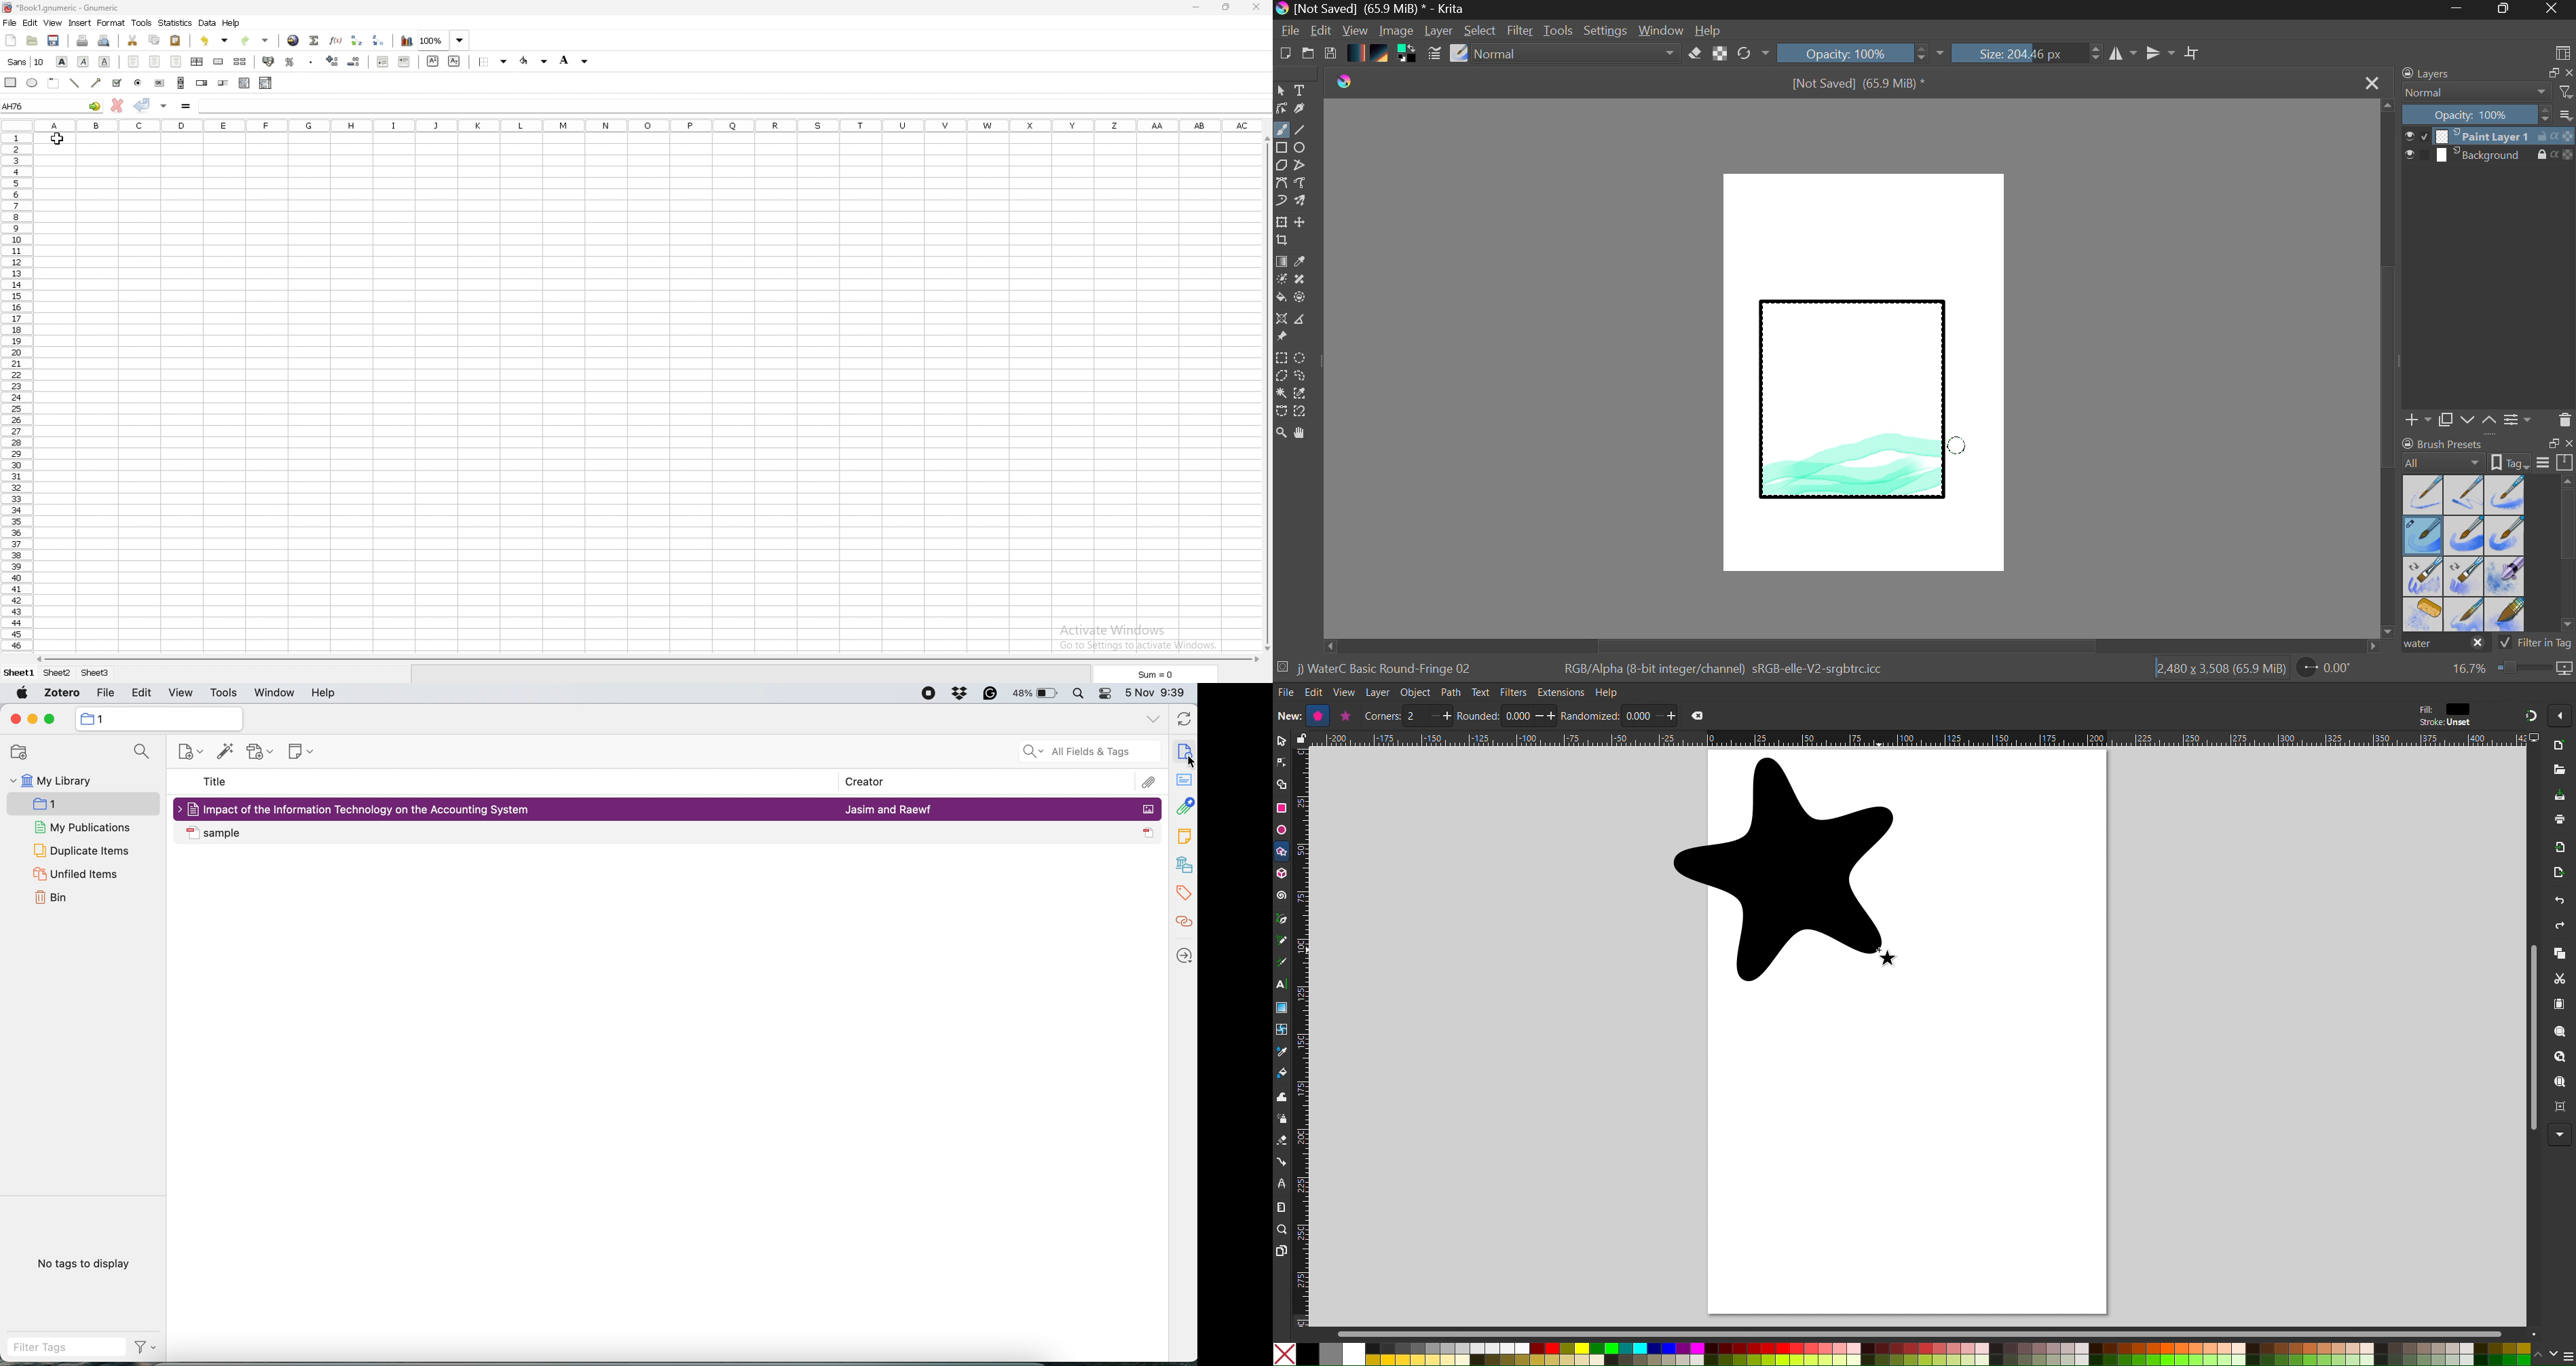 The image size is (2576, 1372). What do you see at coordinates (253, 40) in the screenshot?
I see `redo` at bounding box center [253, 40].